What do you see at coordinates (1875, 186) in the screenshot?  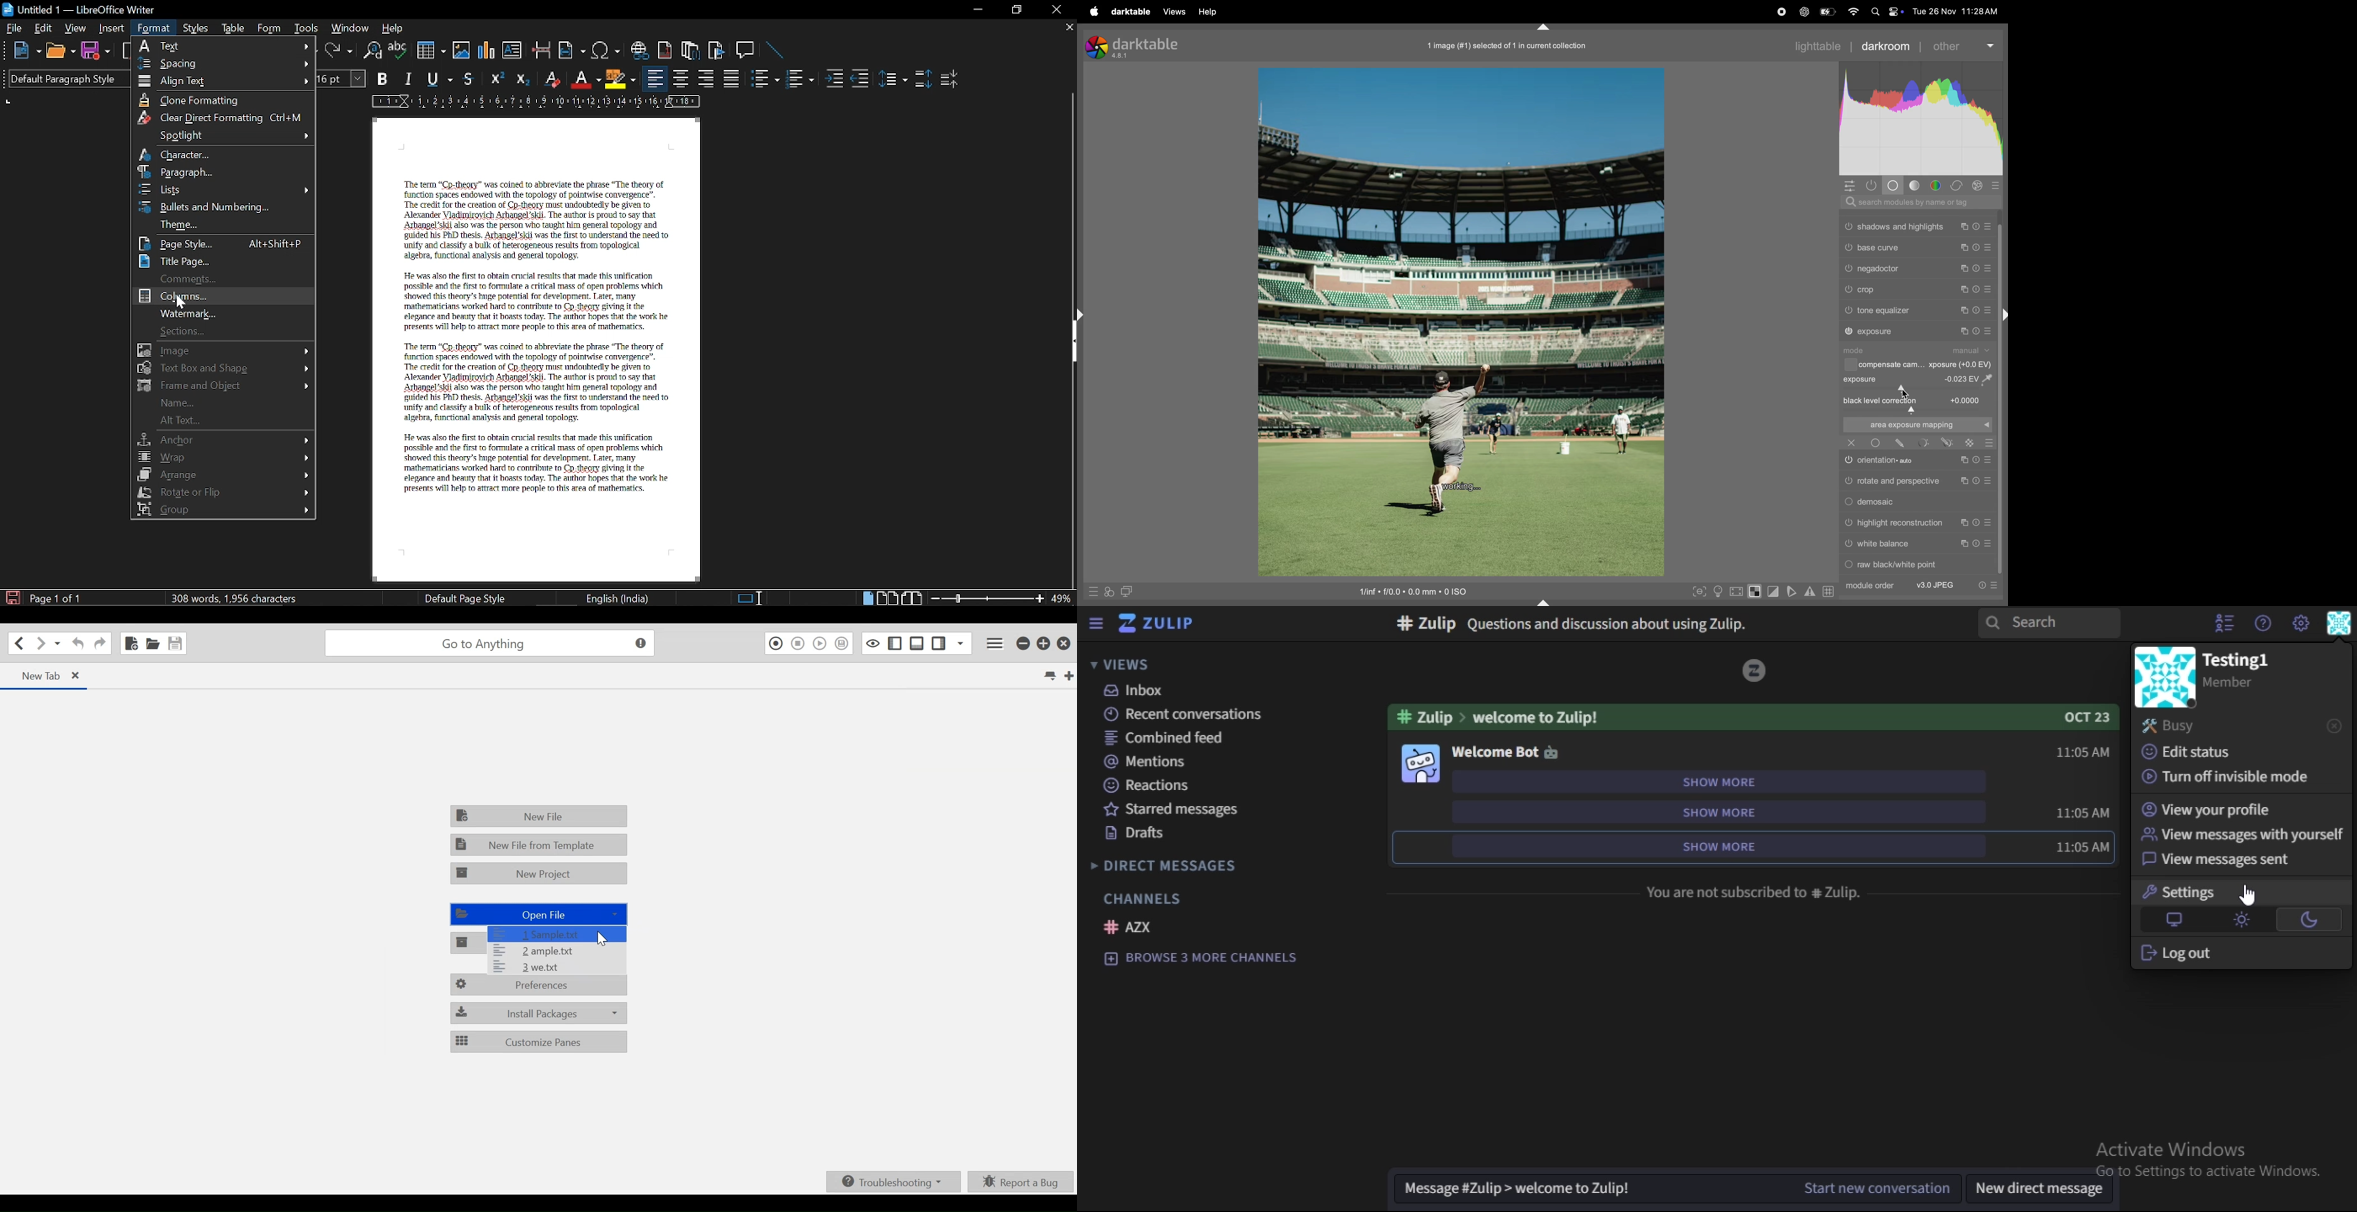 I see `show only active modules` at bounding box center [1875, 186].